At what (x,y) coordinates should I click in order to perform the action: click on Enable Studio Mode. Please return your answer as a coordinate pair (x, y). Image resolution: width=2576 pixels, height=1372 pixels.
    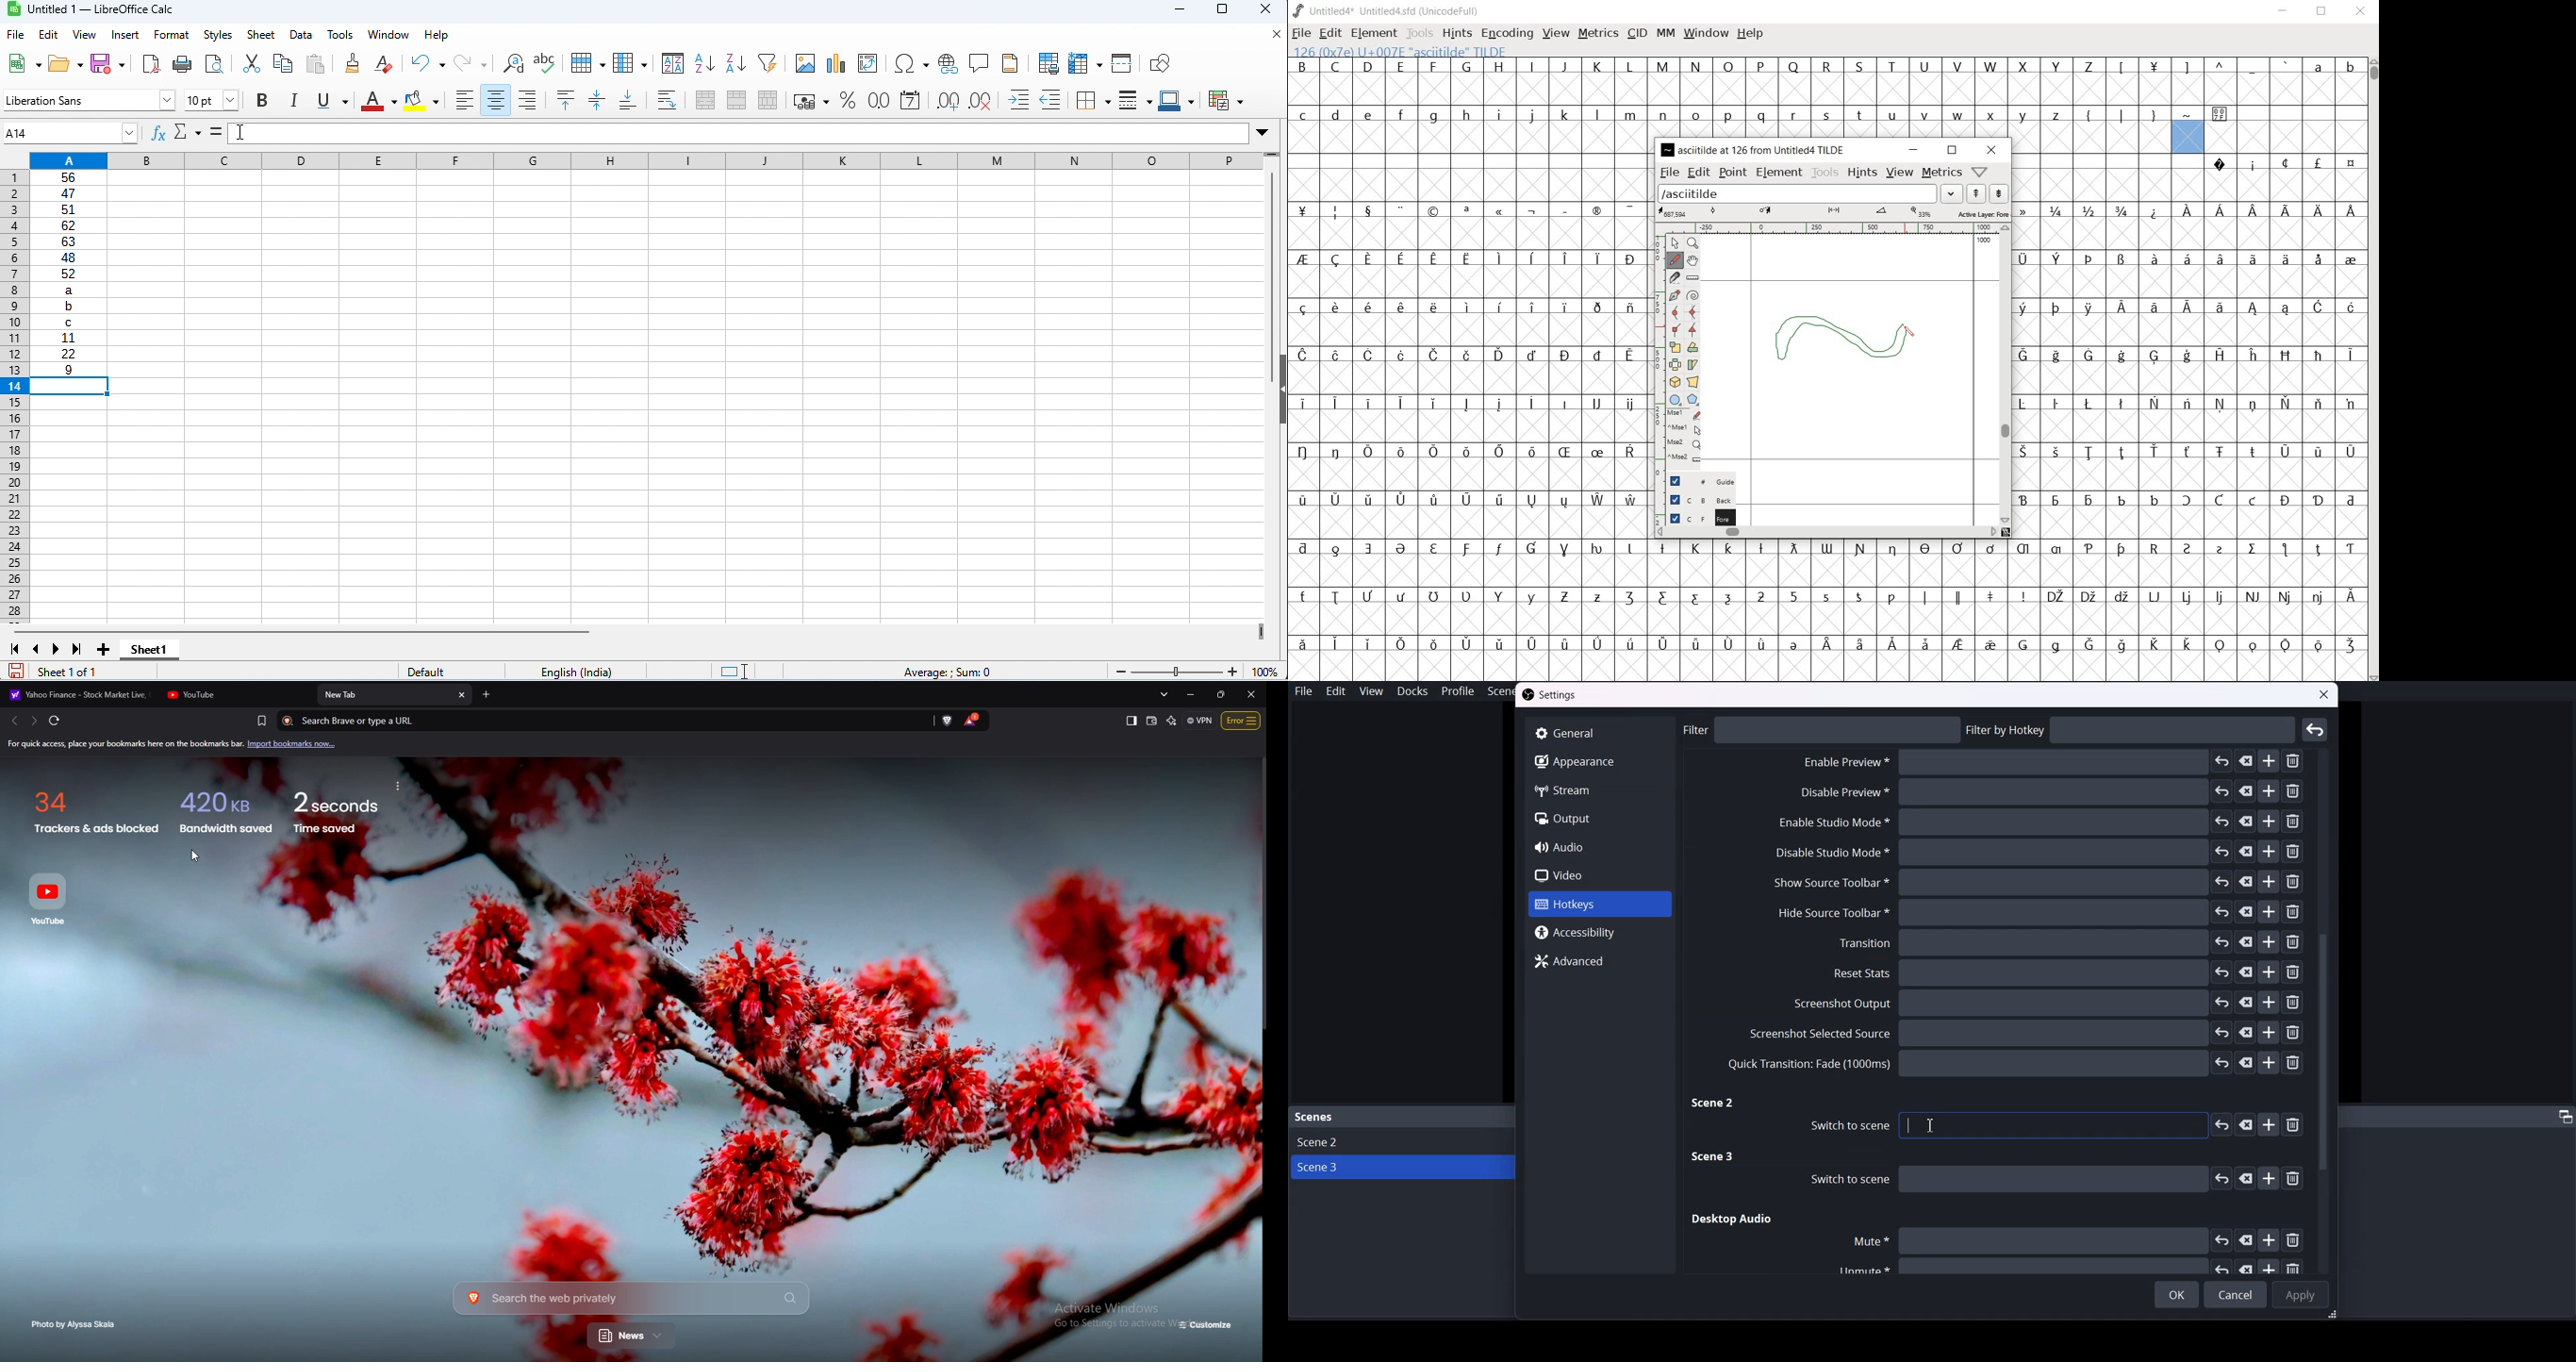
    Looking at the image, I should click on (2037, 824).